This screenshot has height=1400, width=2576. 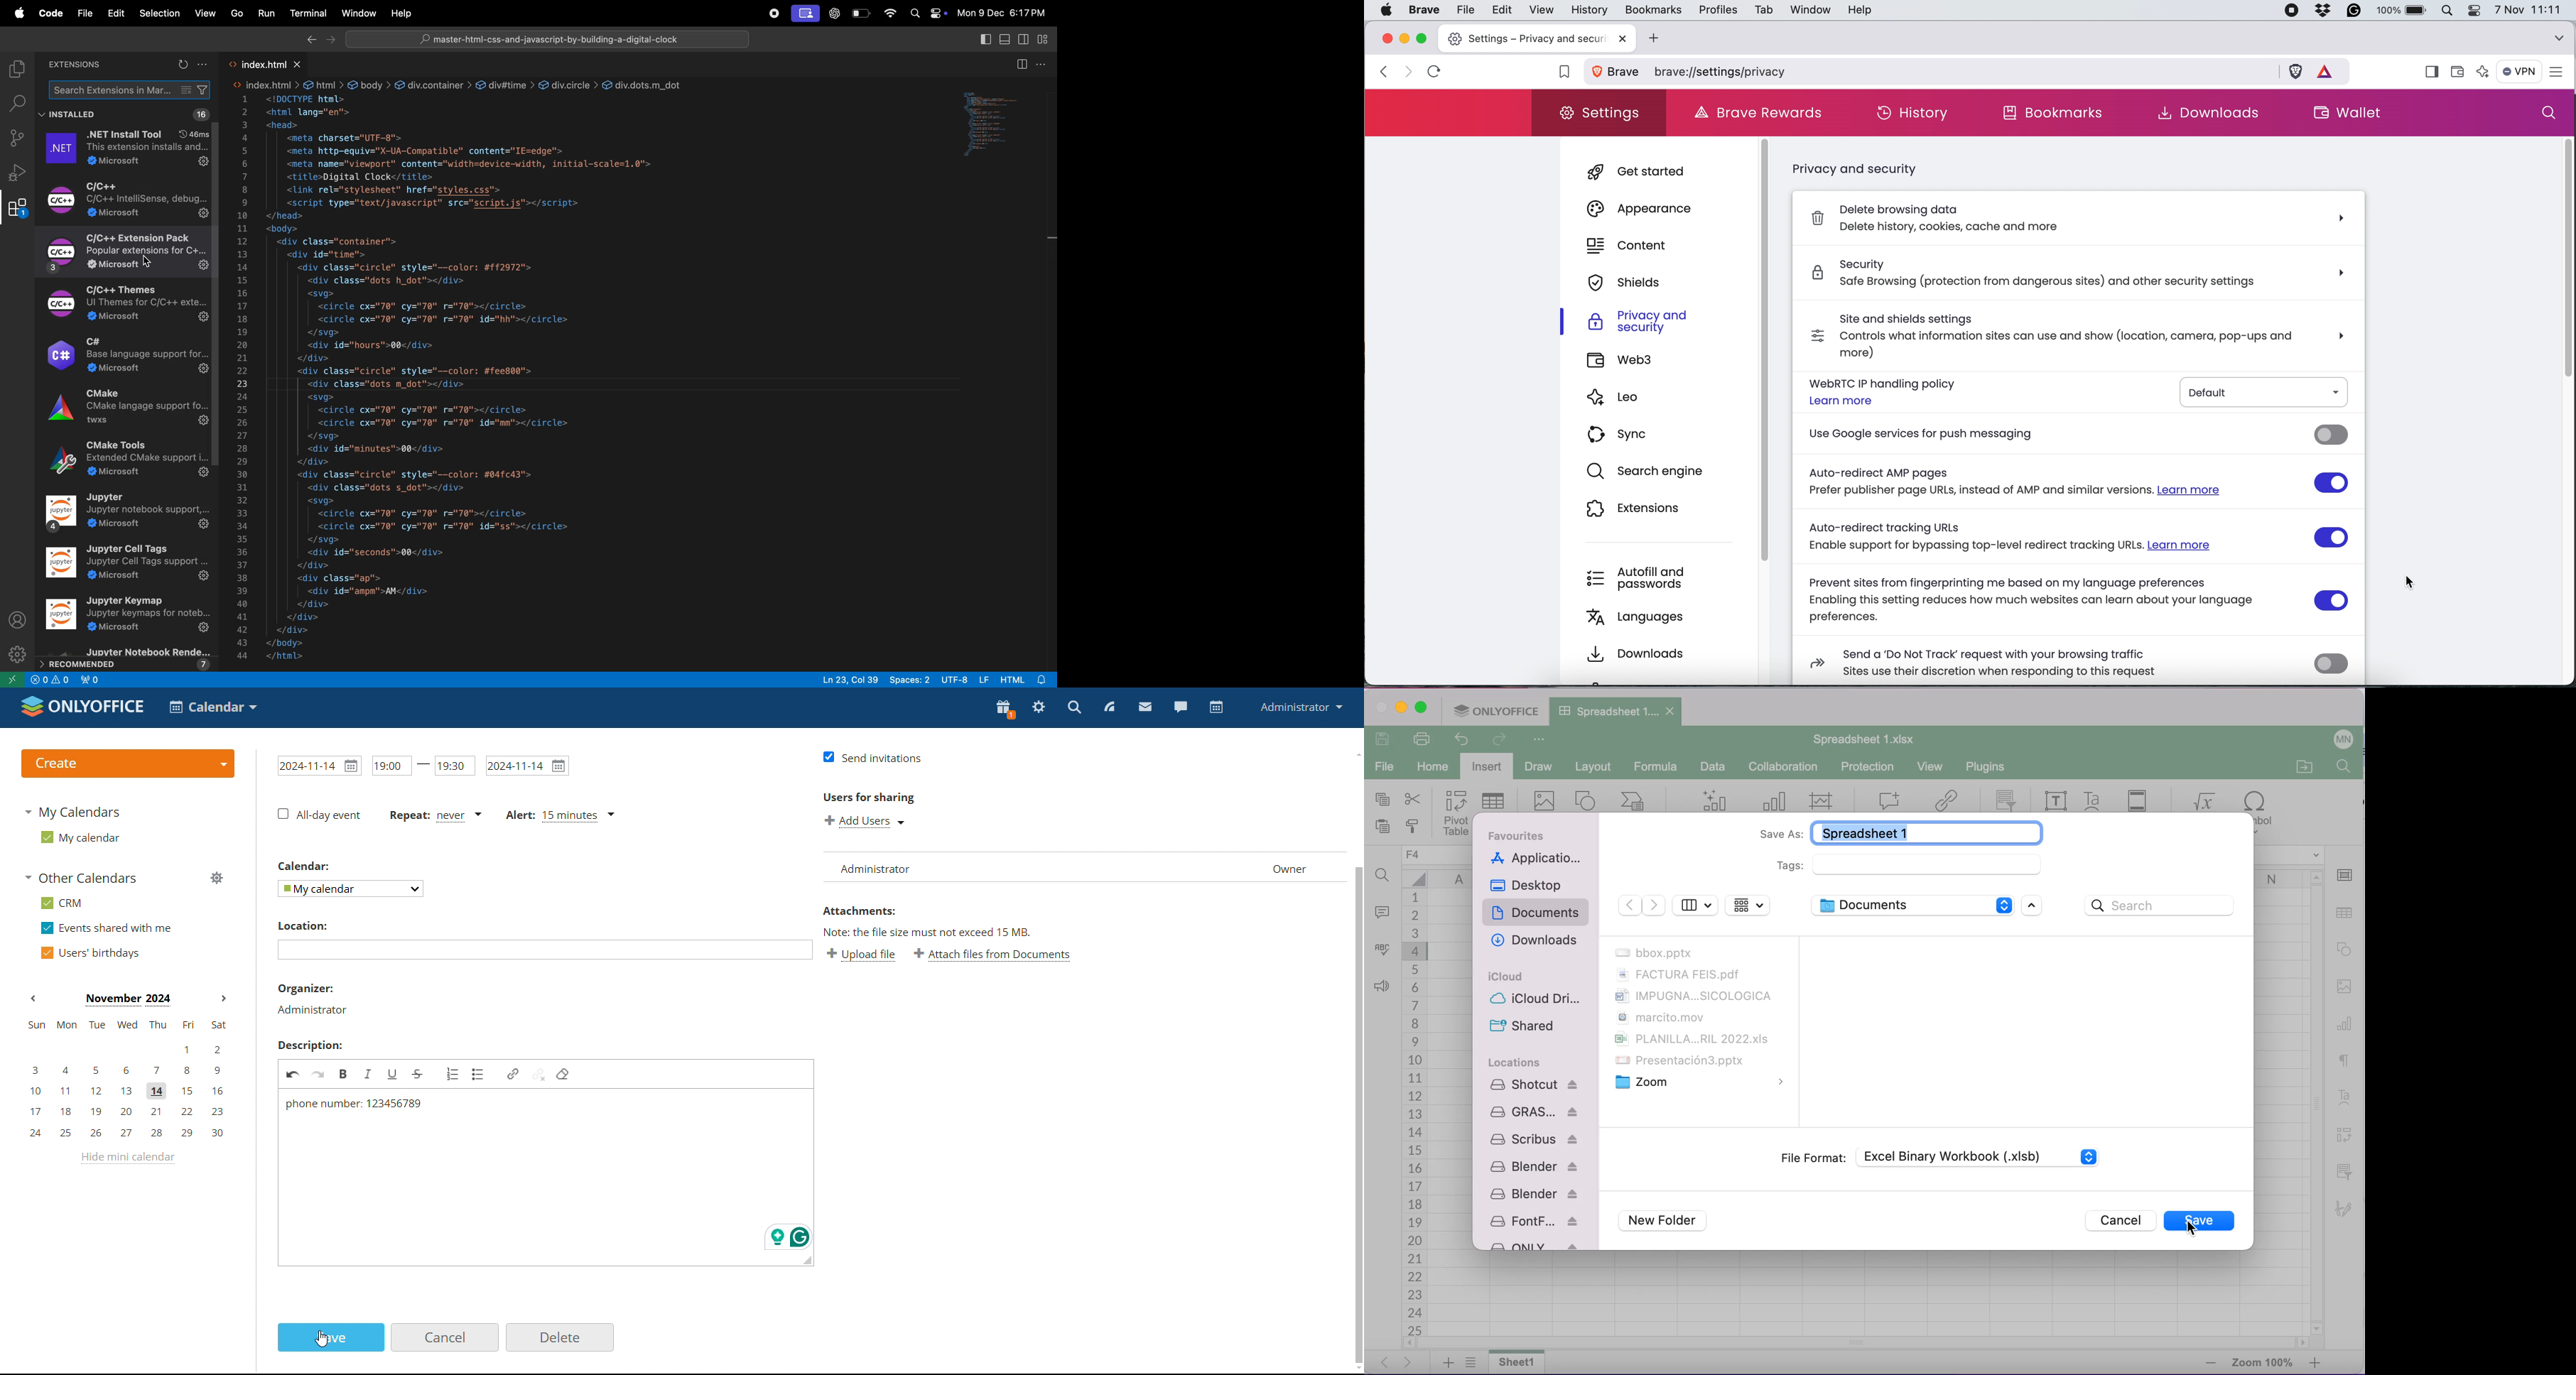 I want to click on chat, so click(x=1180, y=707).